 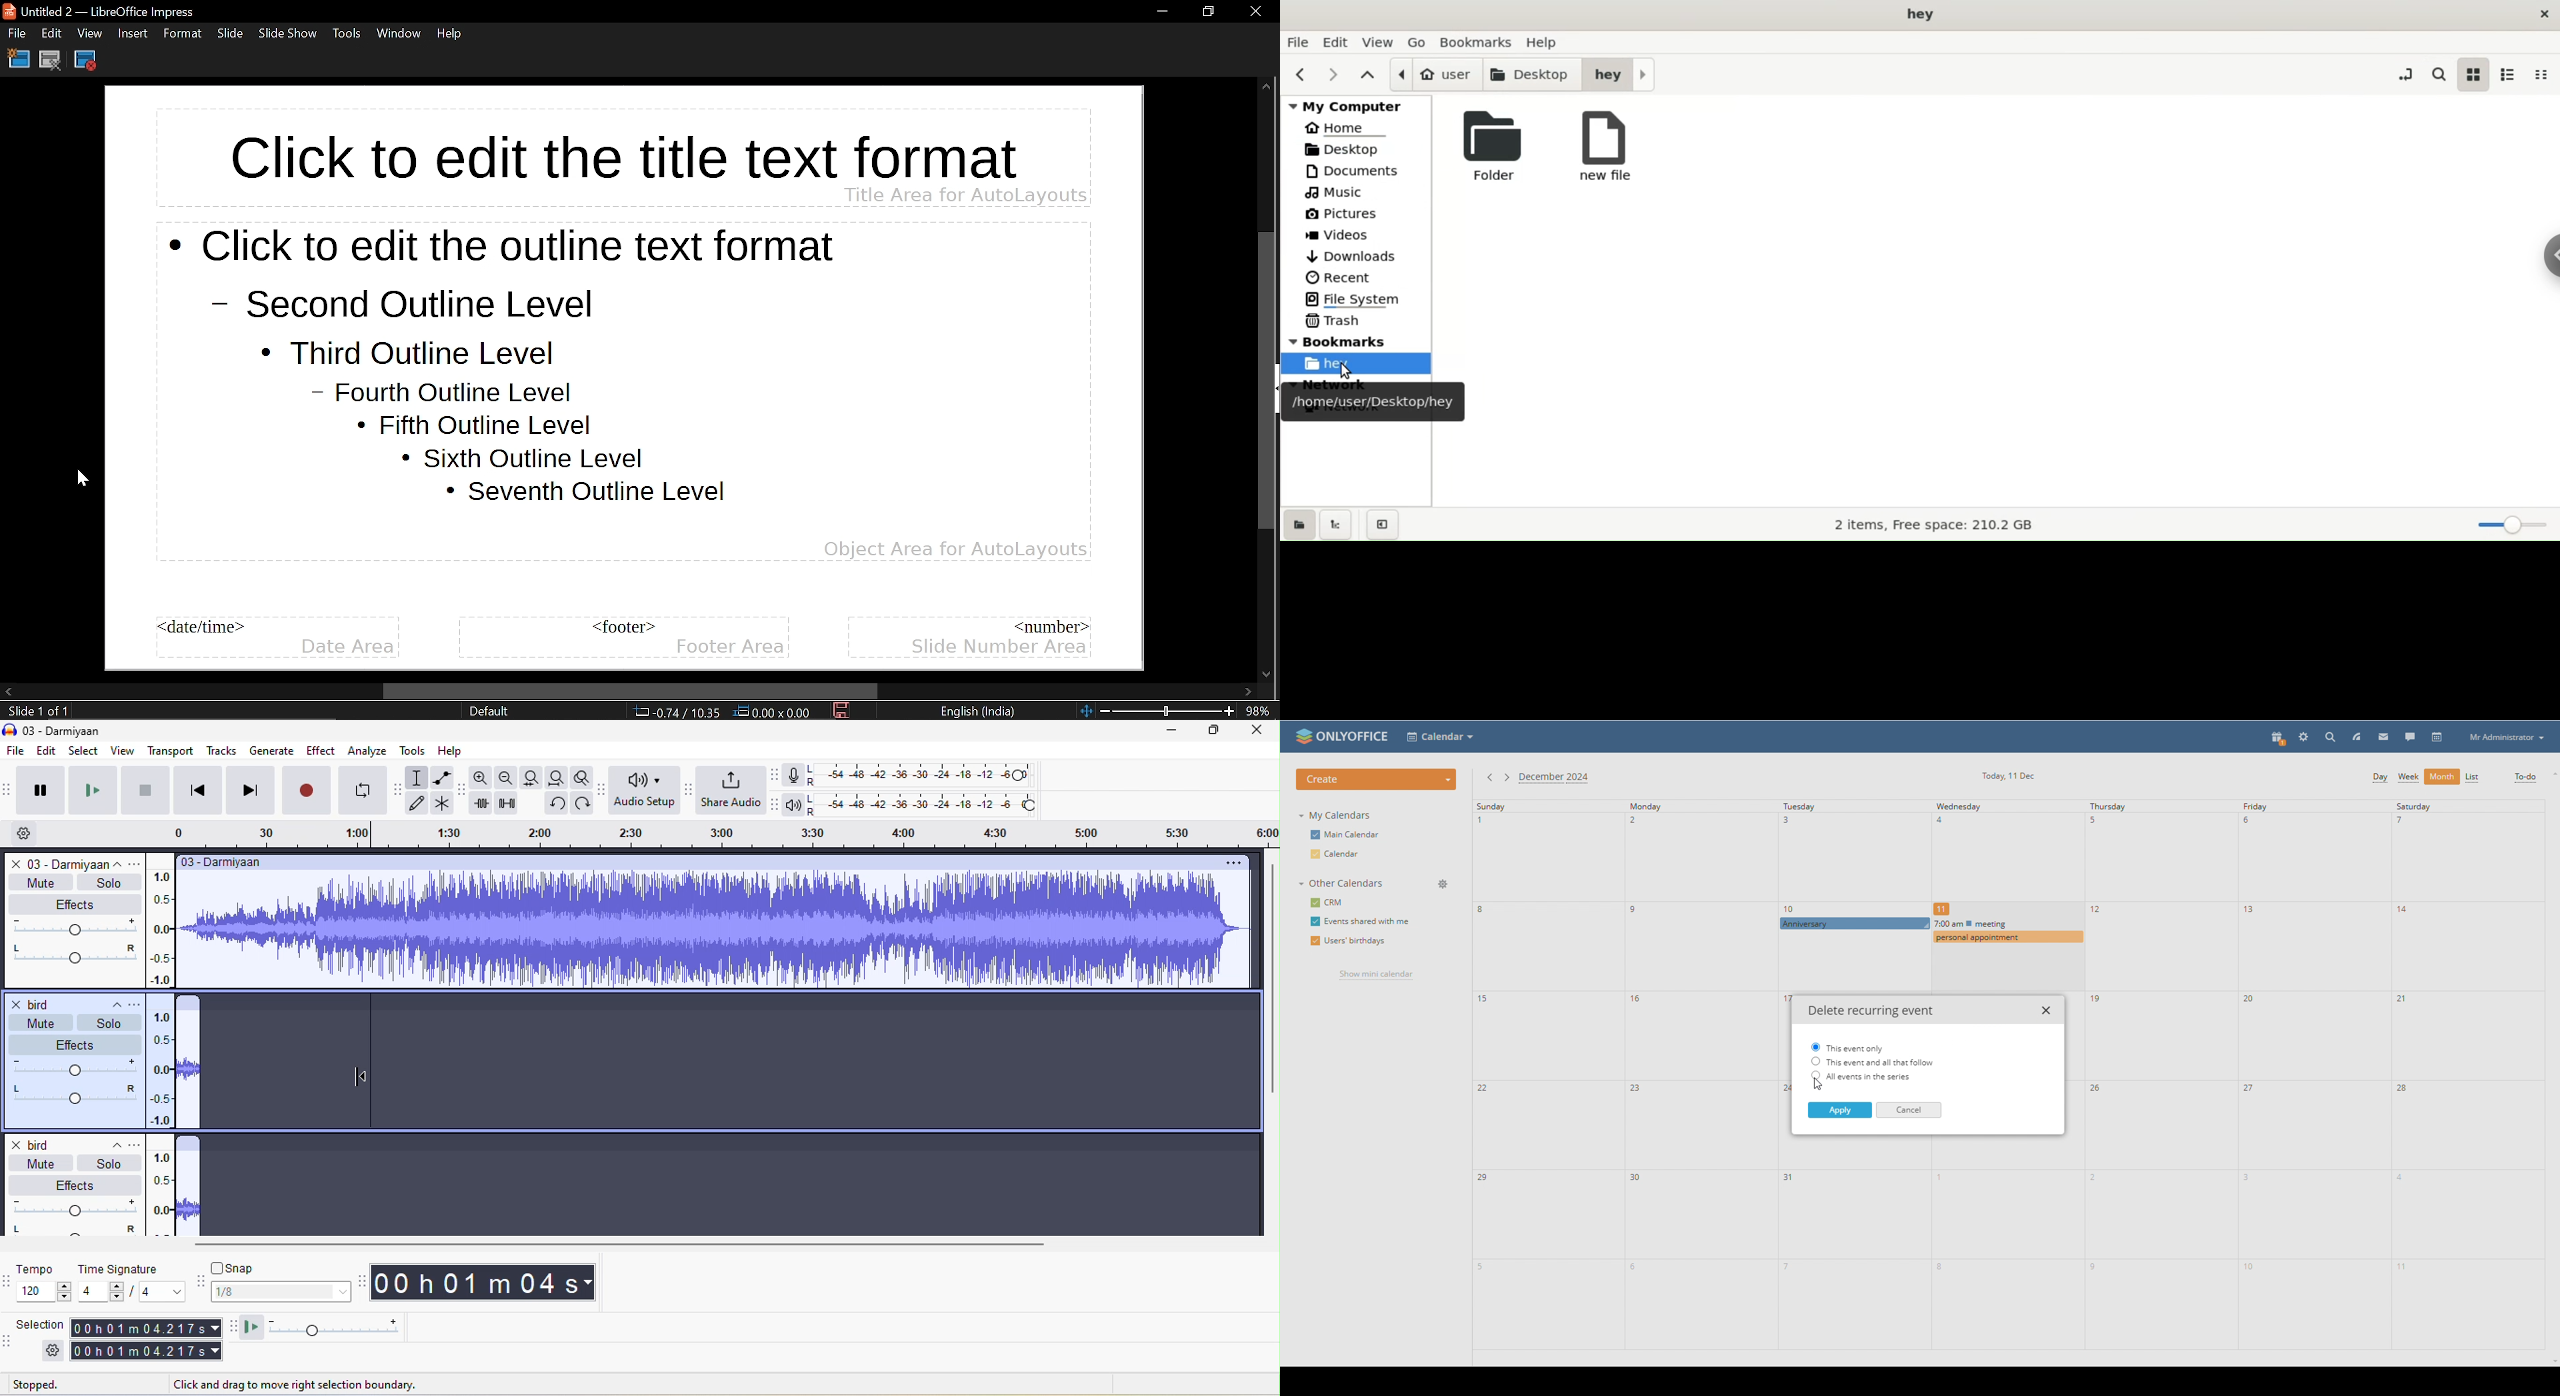 I want to click on Format, so click(x=182, y=35).